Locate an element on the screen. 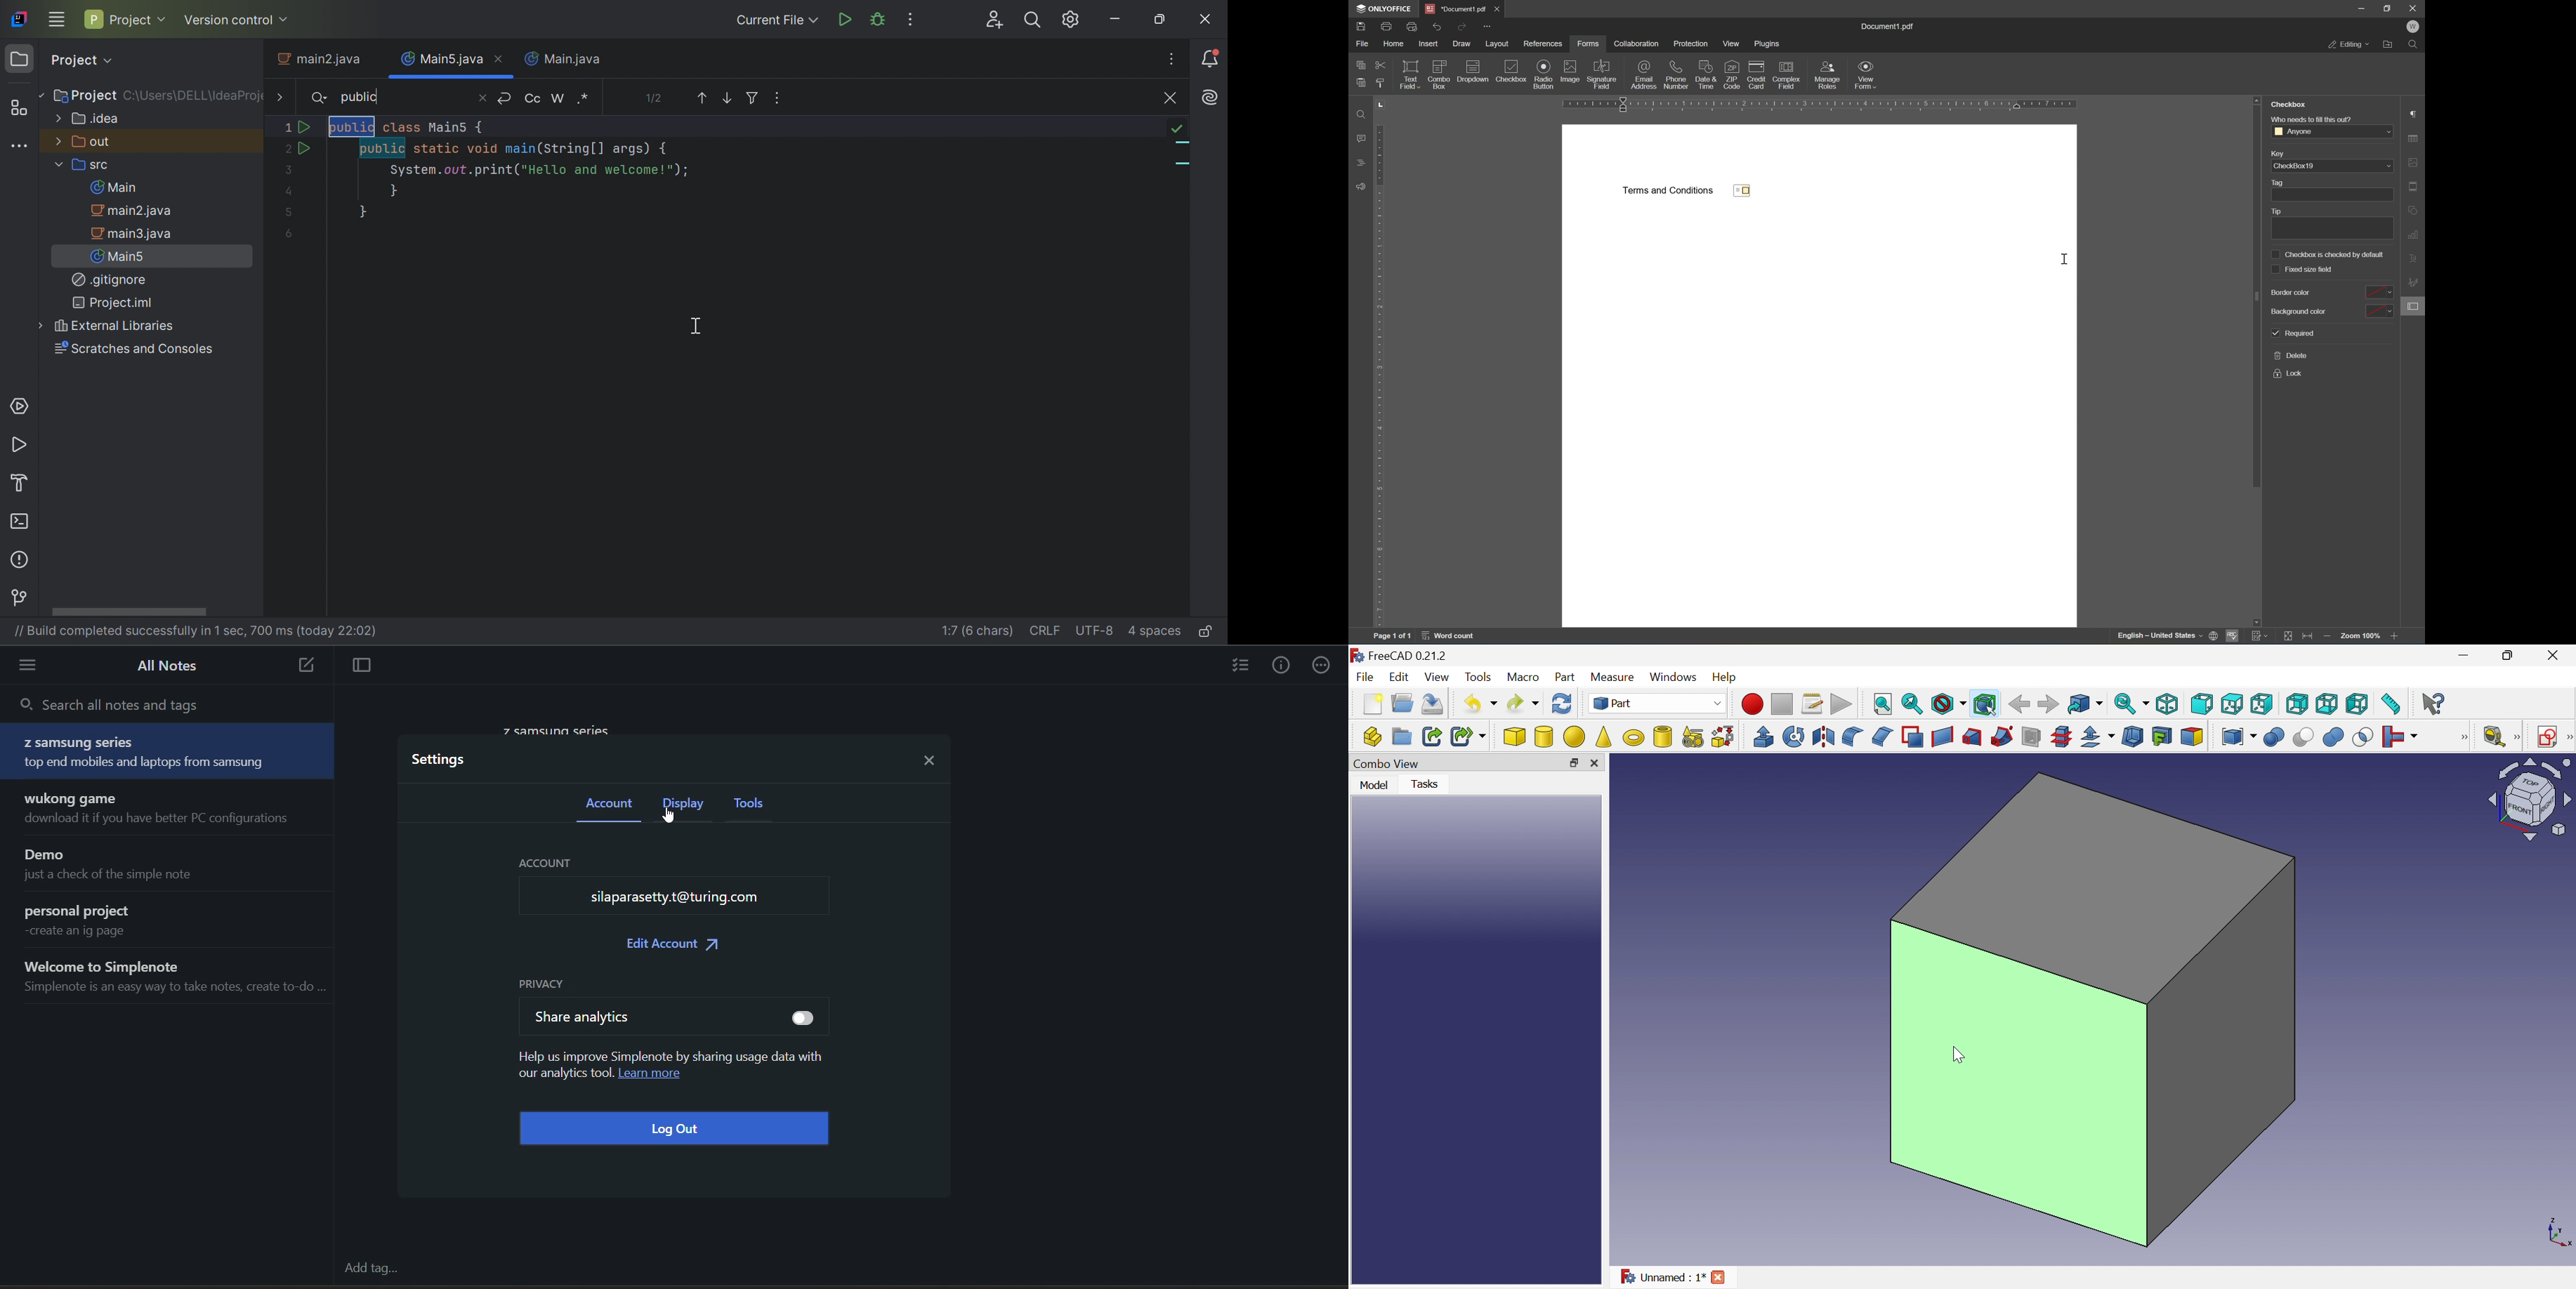  actions is located at coordinates (1324, 666).